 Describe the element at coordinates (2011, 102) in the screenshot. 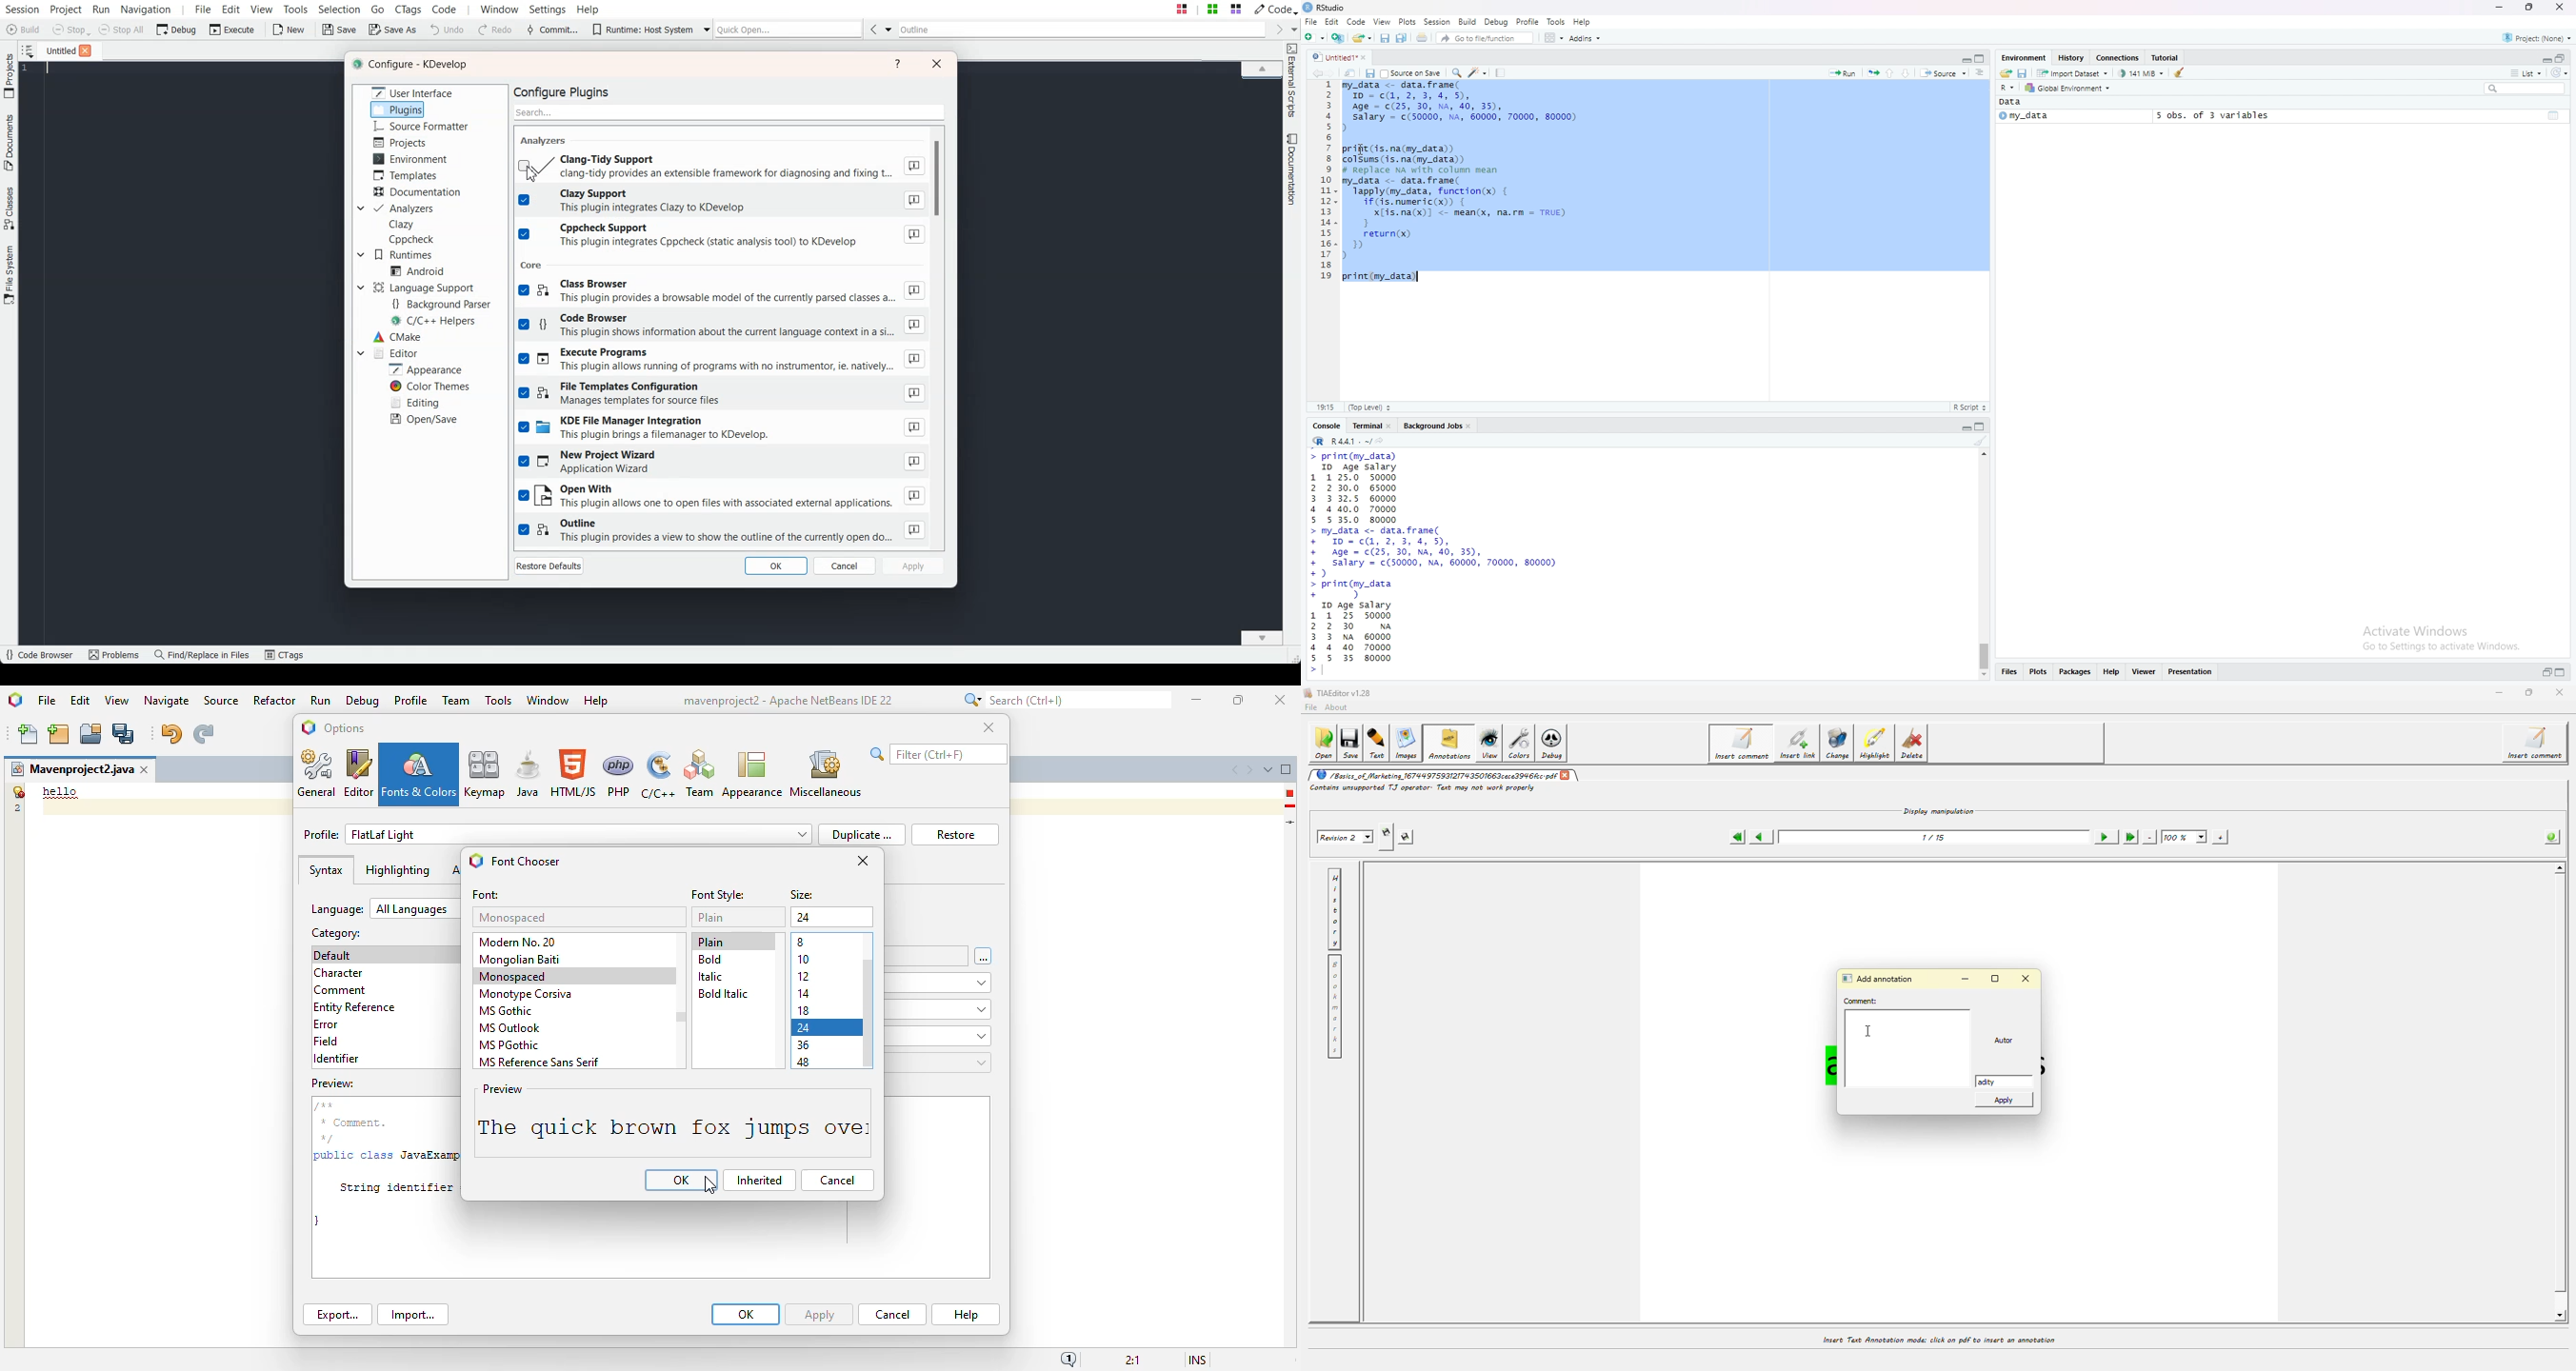

I see `Data` at that location.